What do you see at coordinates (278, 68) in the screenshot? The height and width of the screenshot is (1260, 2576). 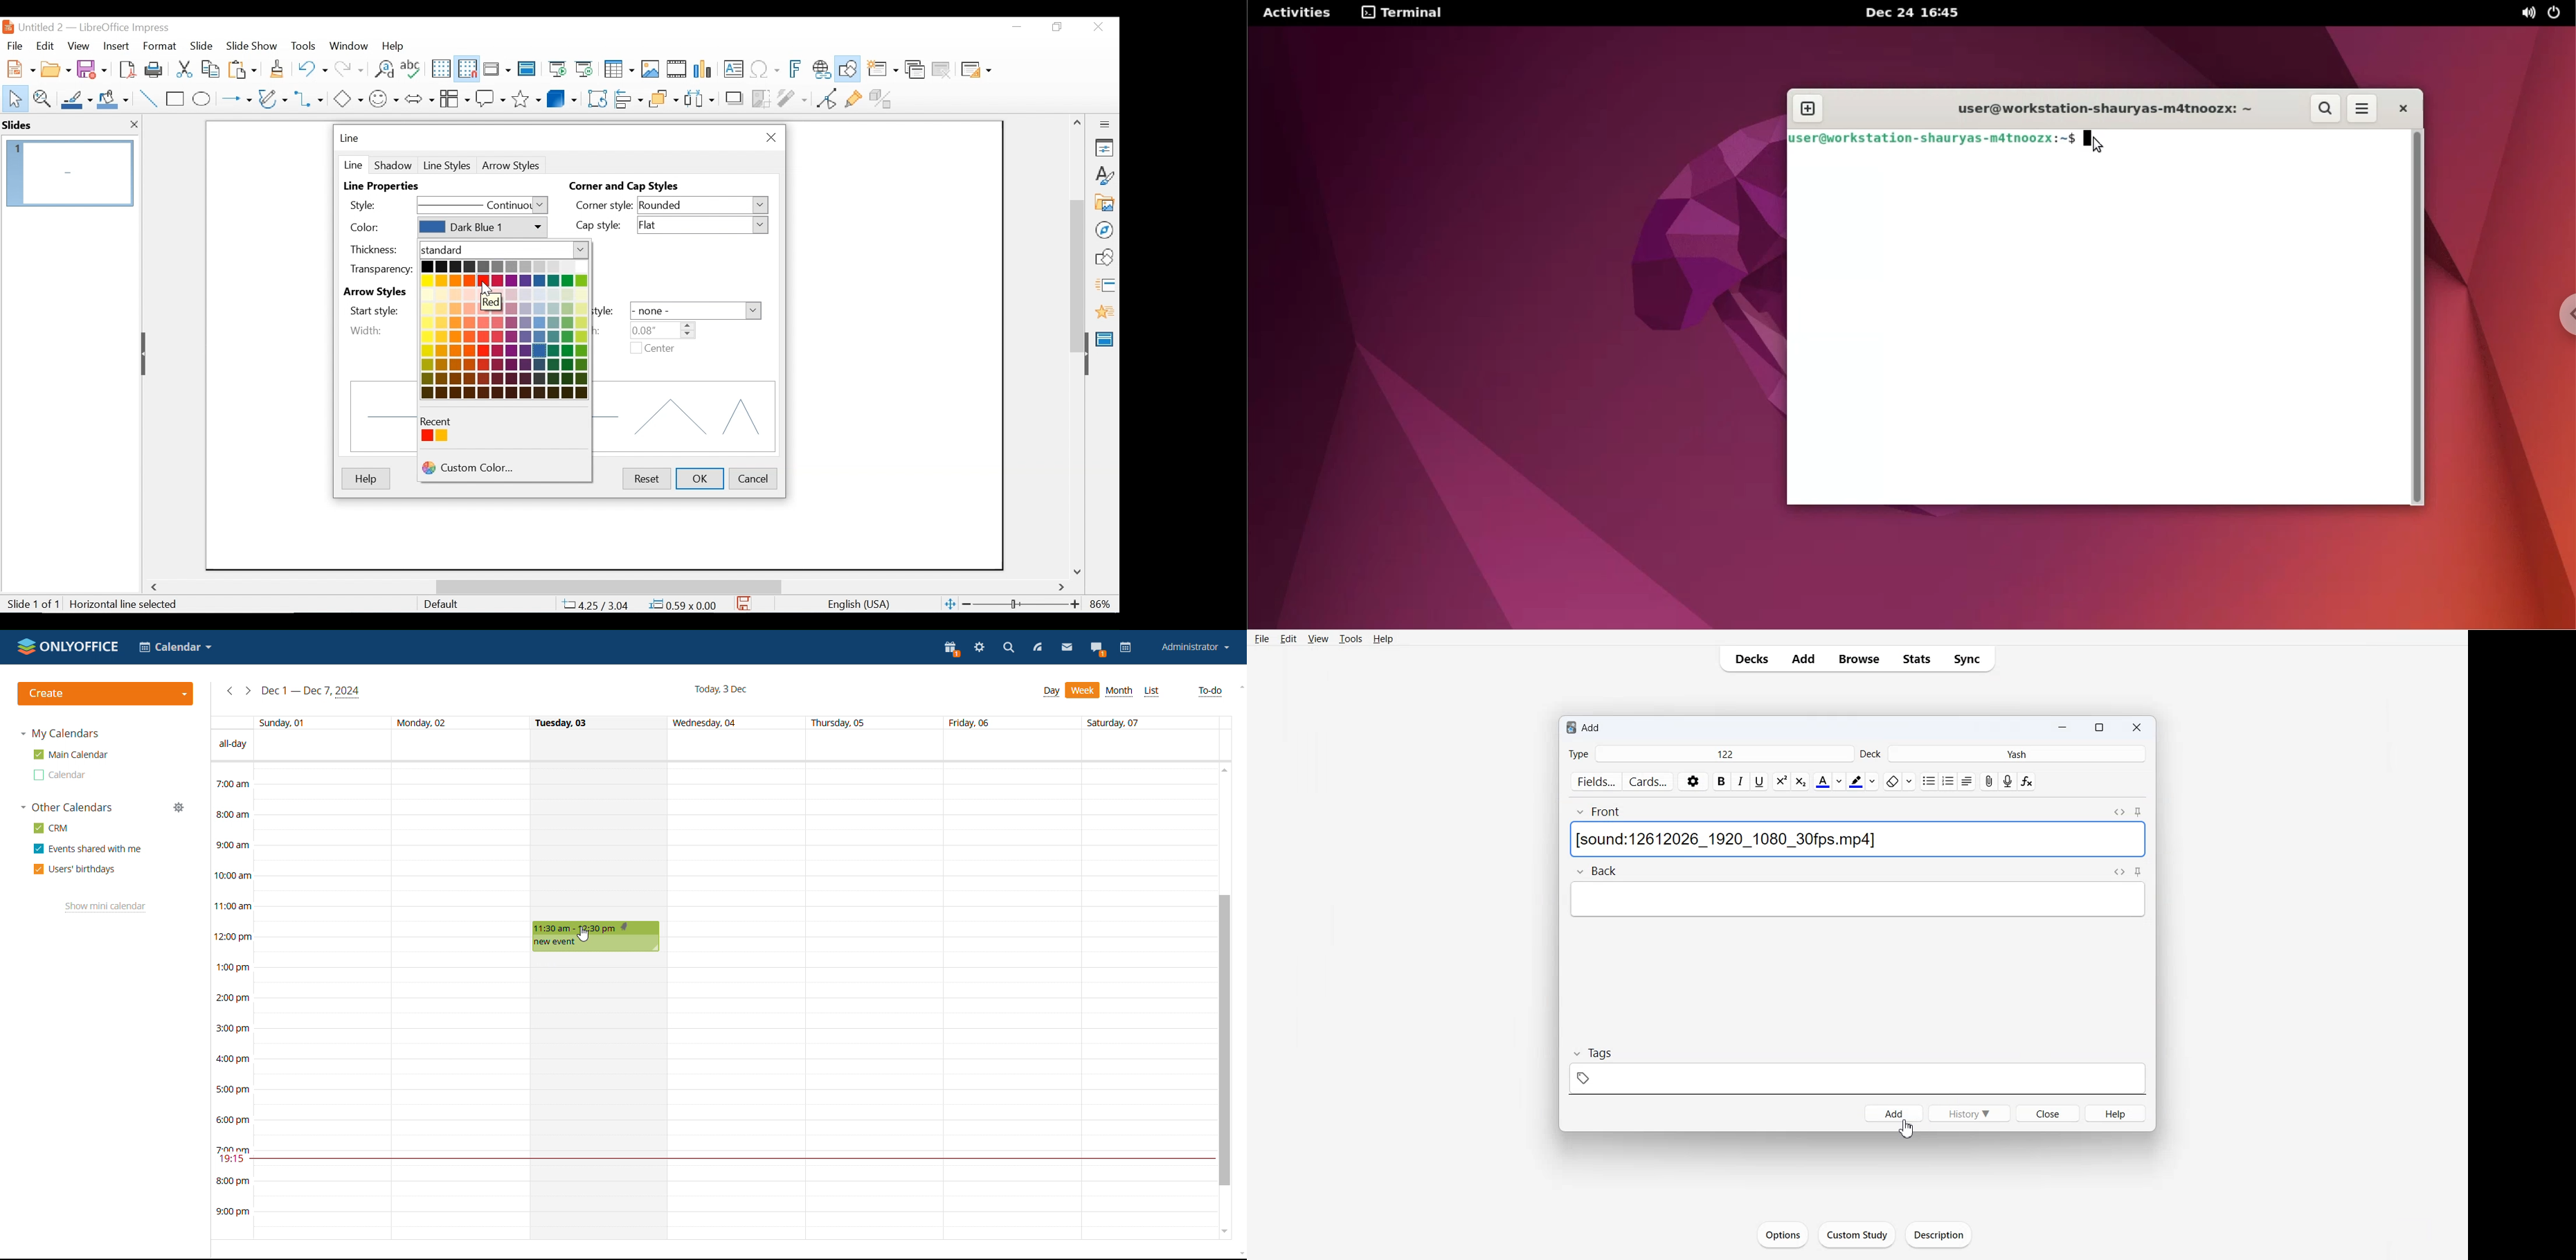 I see `Clone Formatting` at bounding box center [278, 68].